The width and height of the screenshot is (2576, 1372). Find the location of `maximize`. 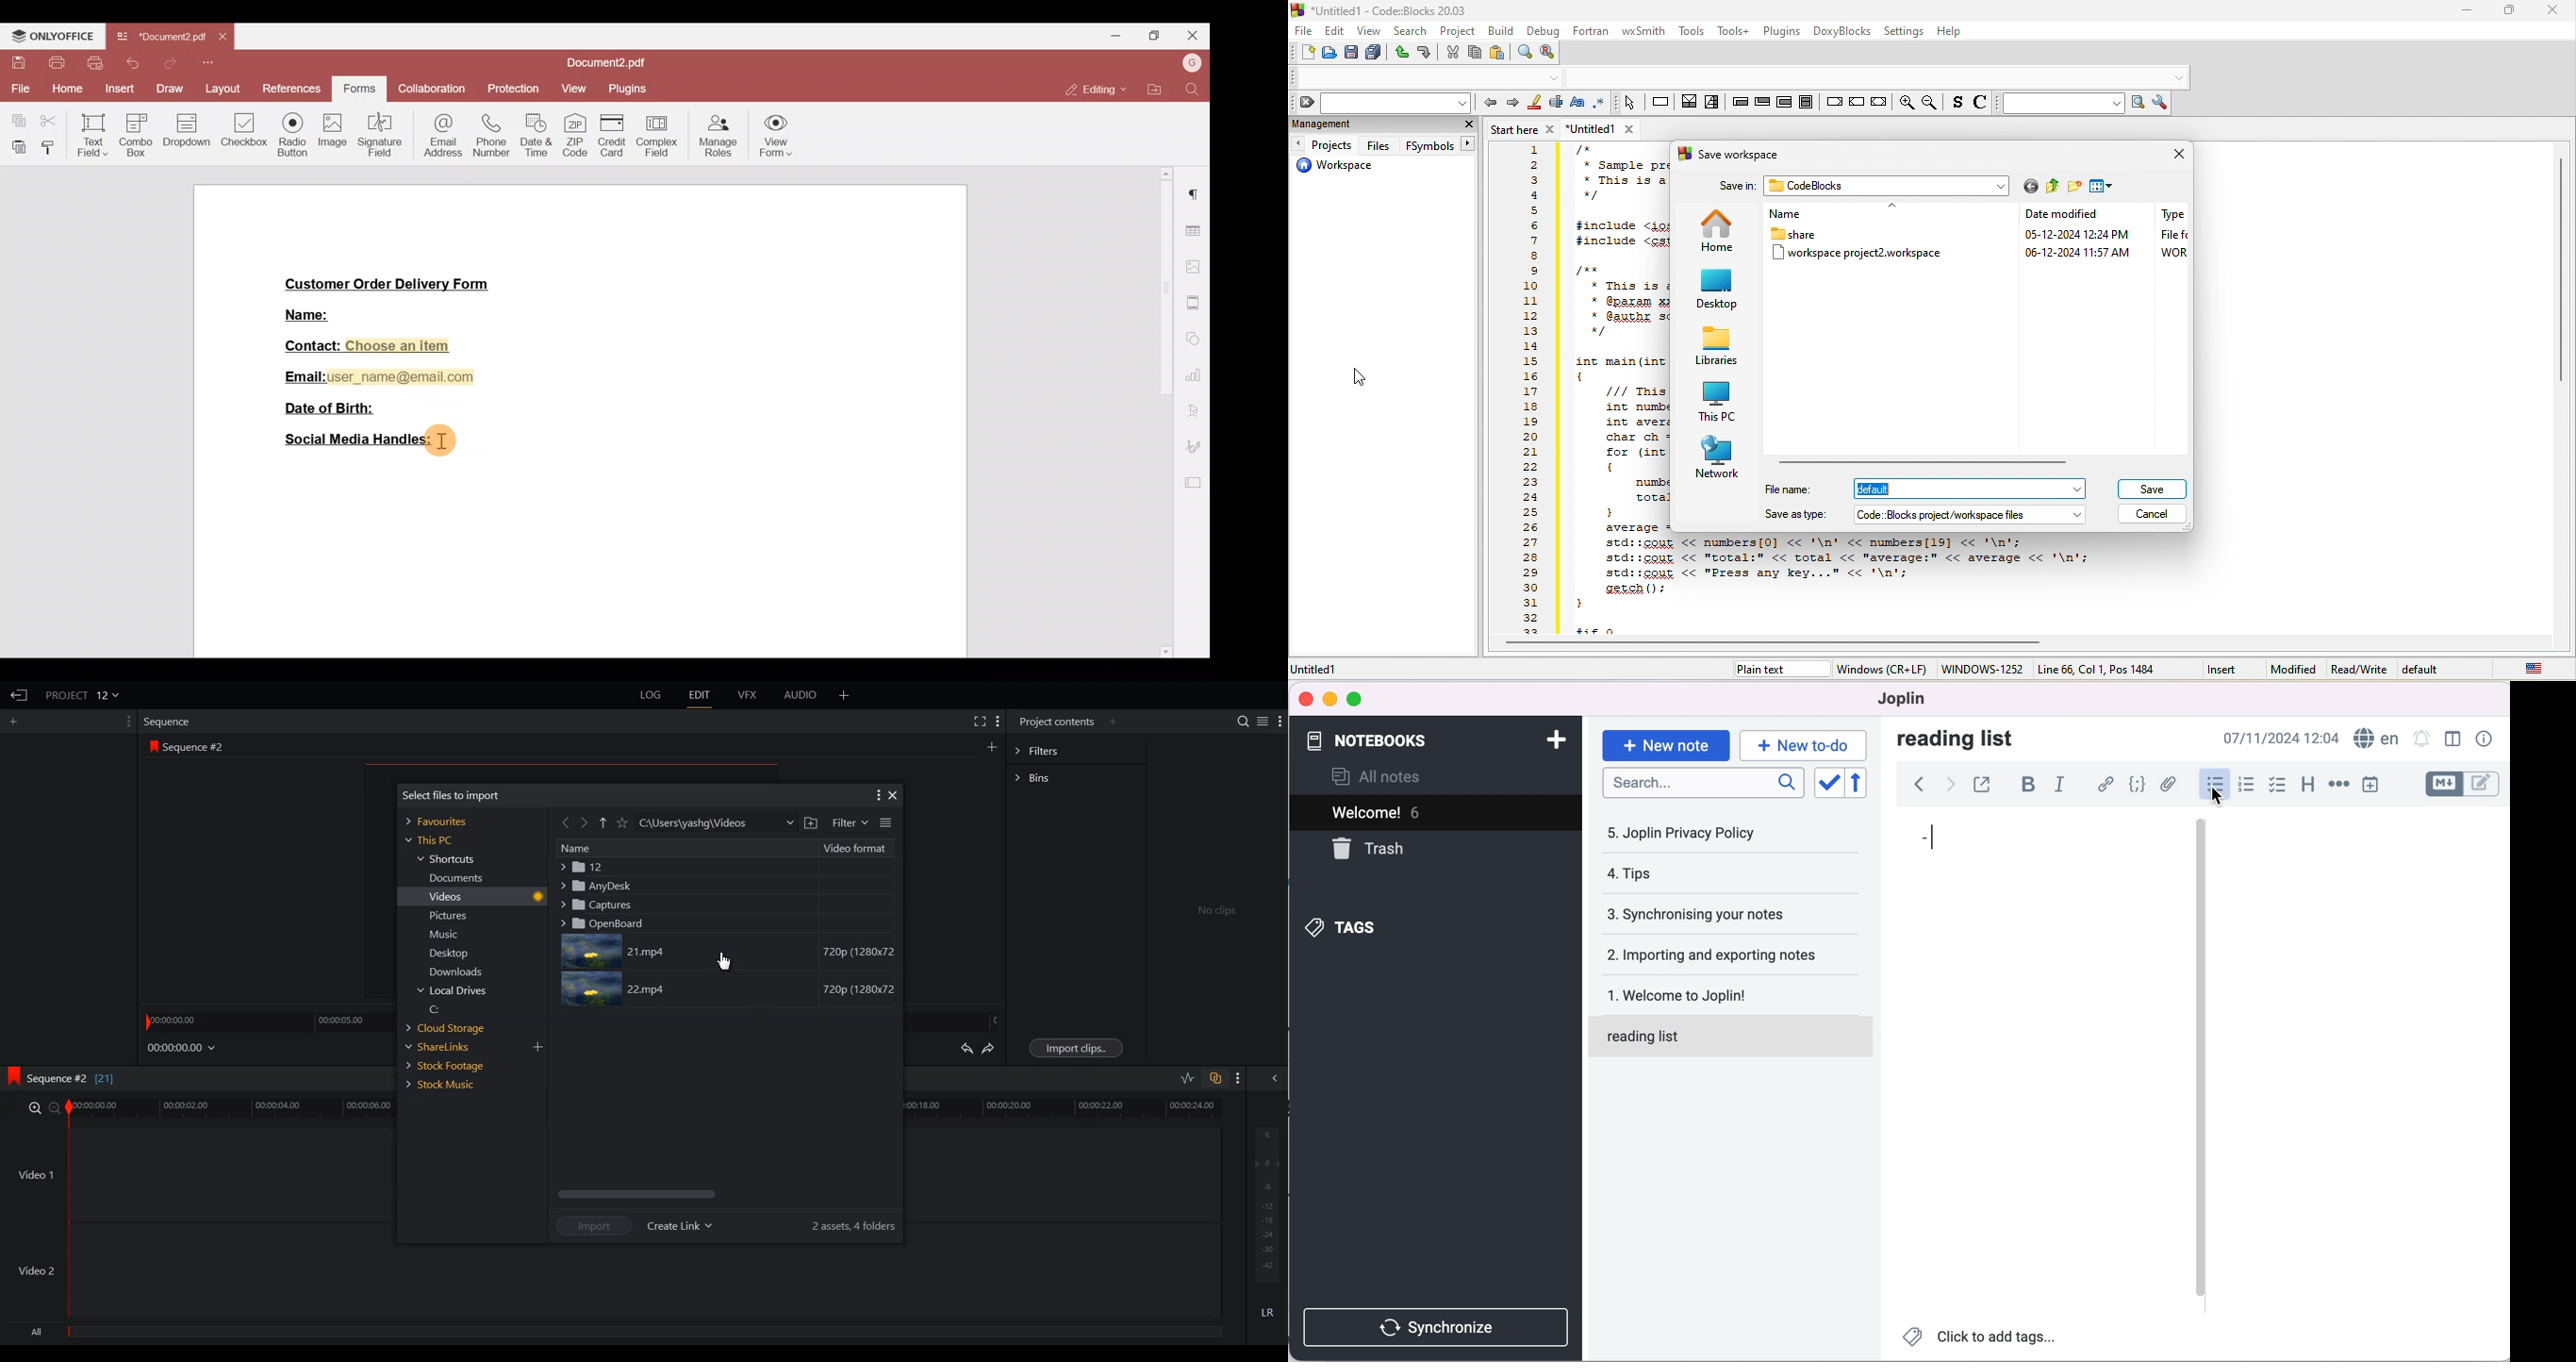

maximize is located at coordinates (2512, 8).